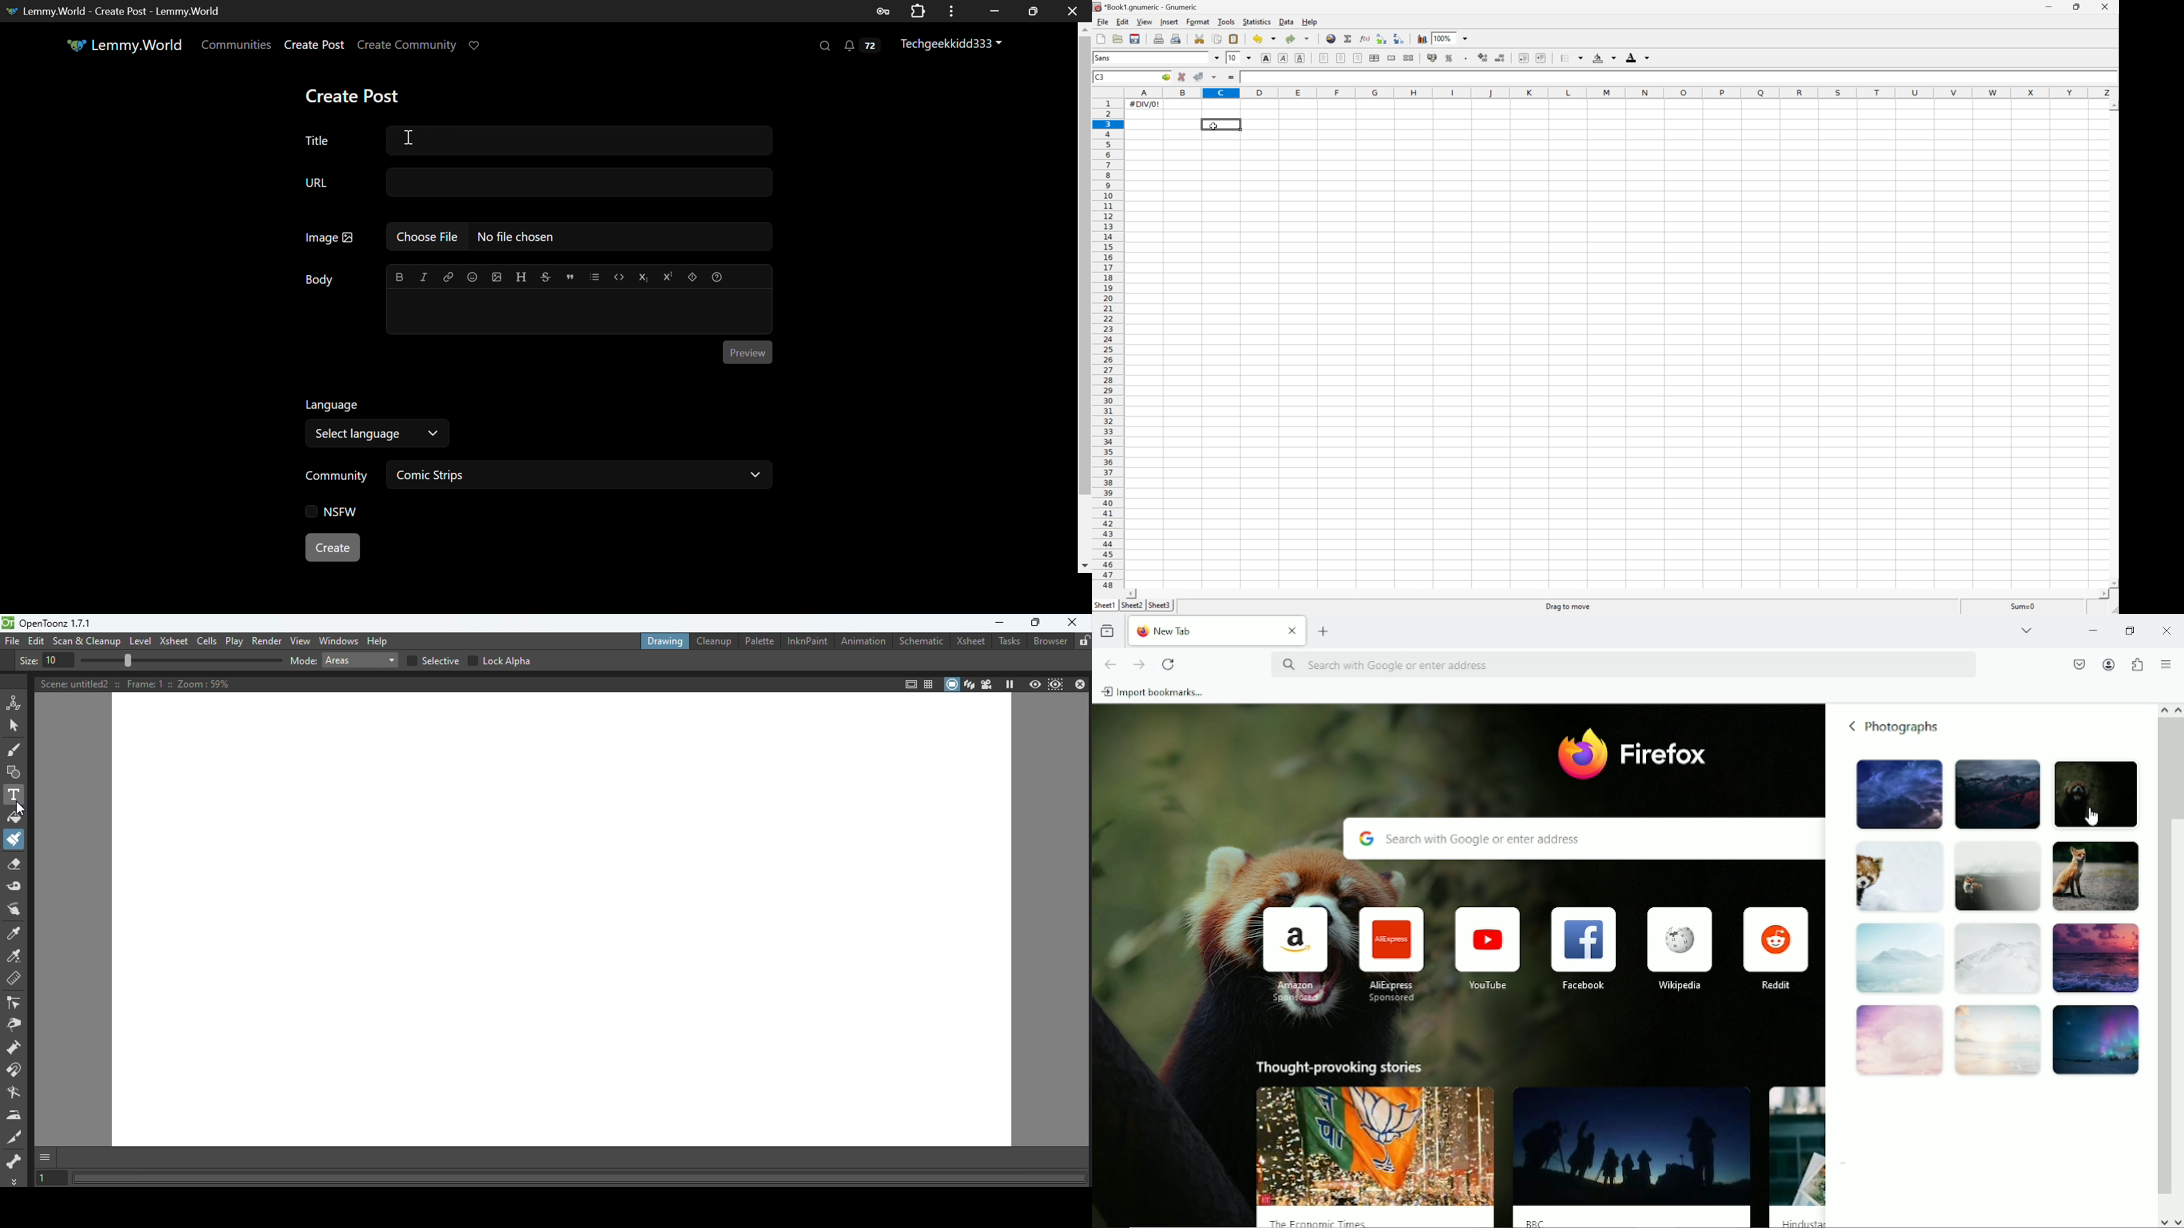 The height and width of the screenshot is (1232, 2184). I want to click on Render, so click(269, 642).